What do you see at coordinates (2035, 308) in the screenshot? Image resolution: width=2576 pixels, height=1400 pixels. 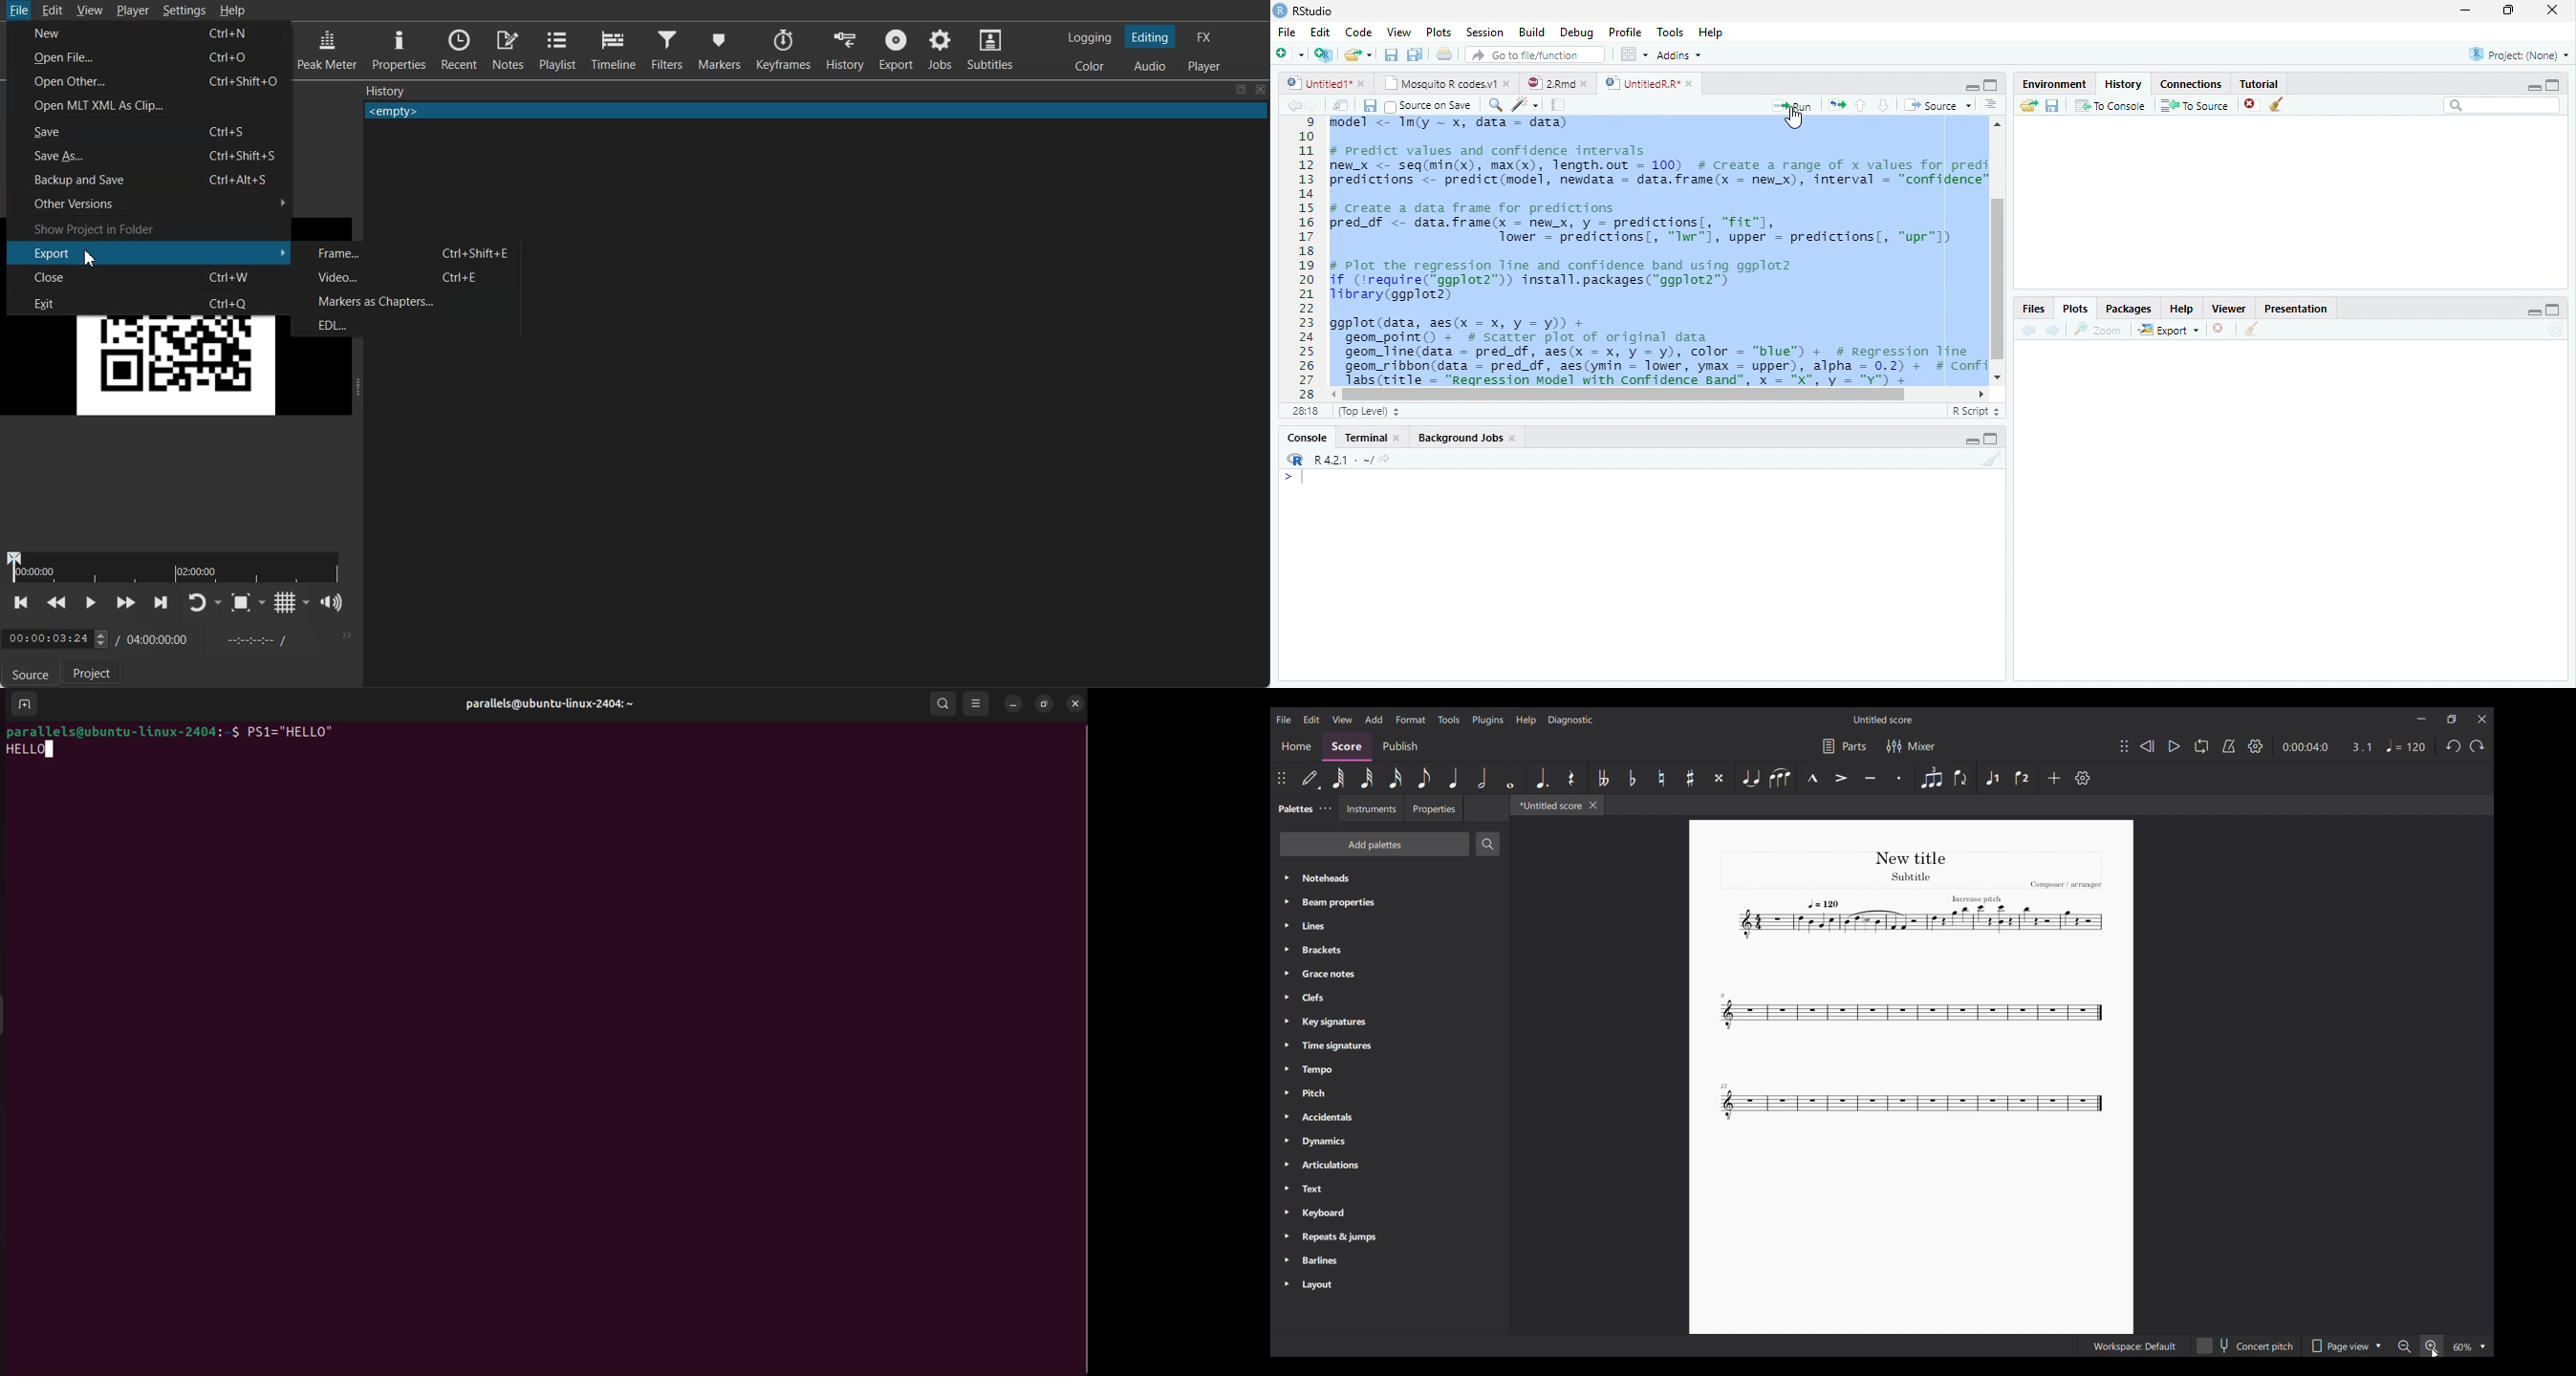 I see `Files` at bounding box center [2035, 308].